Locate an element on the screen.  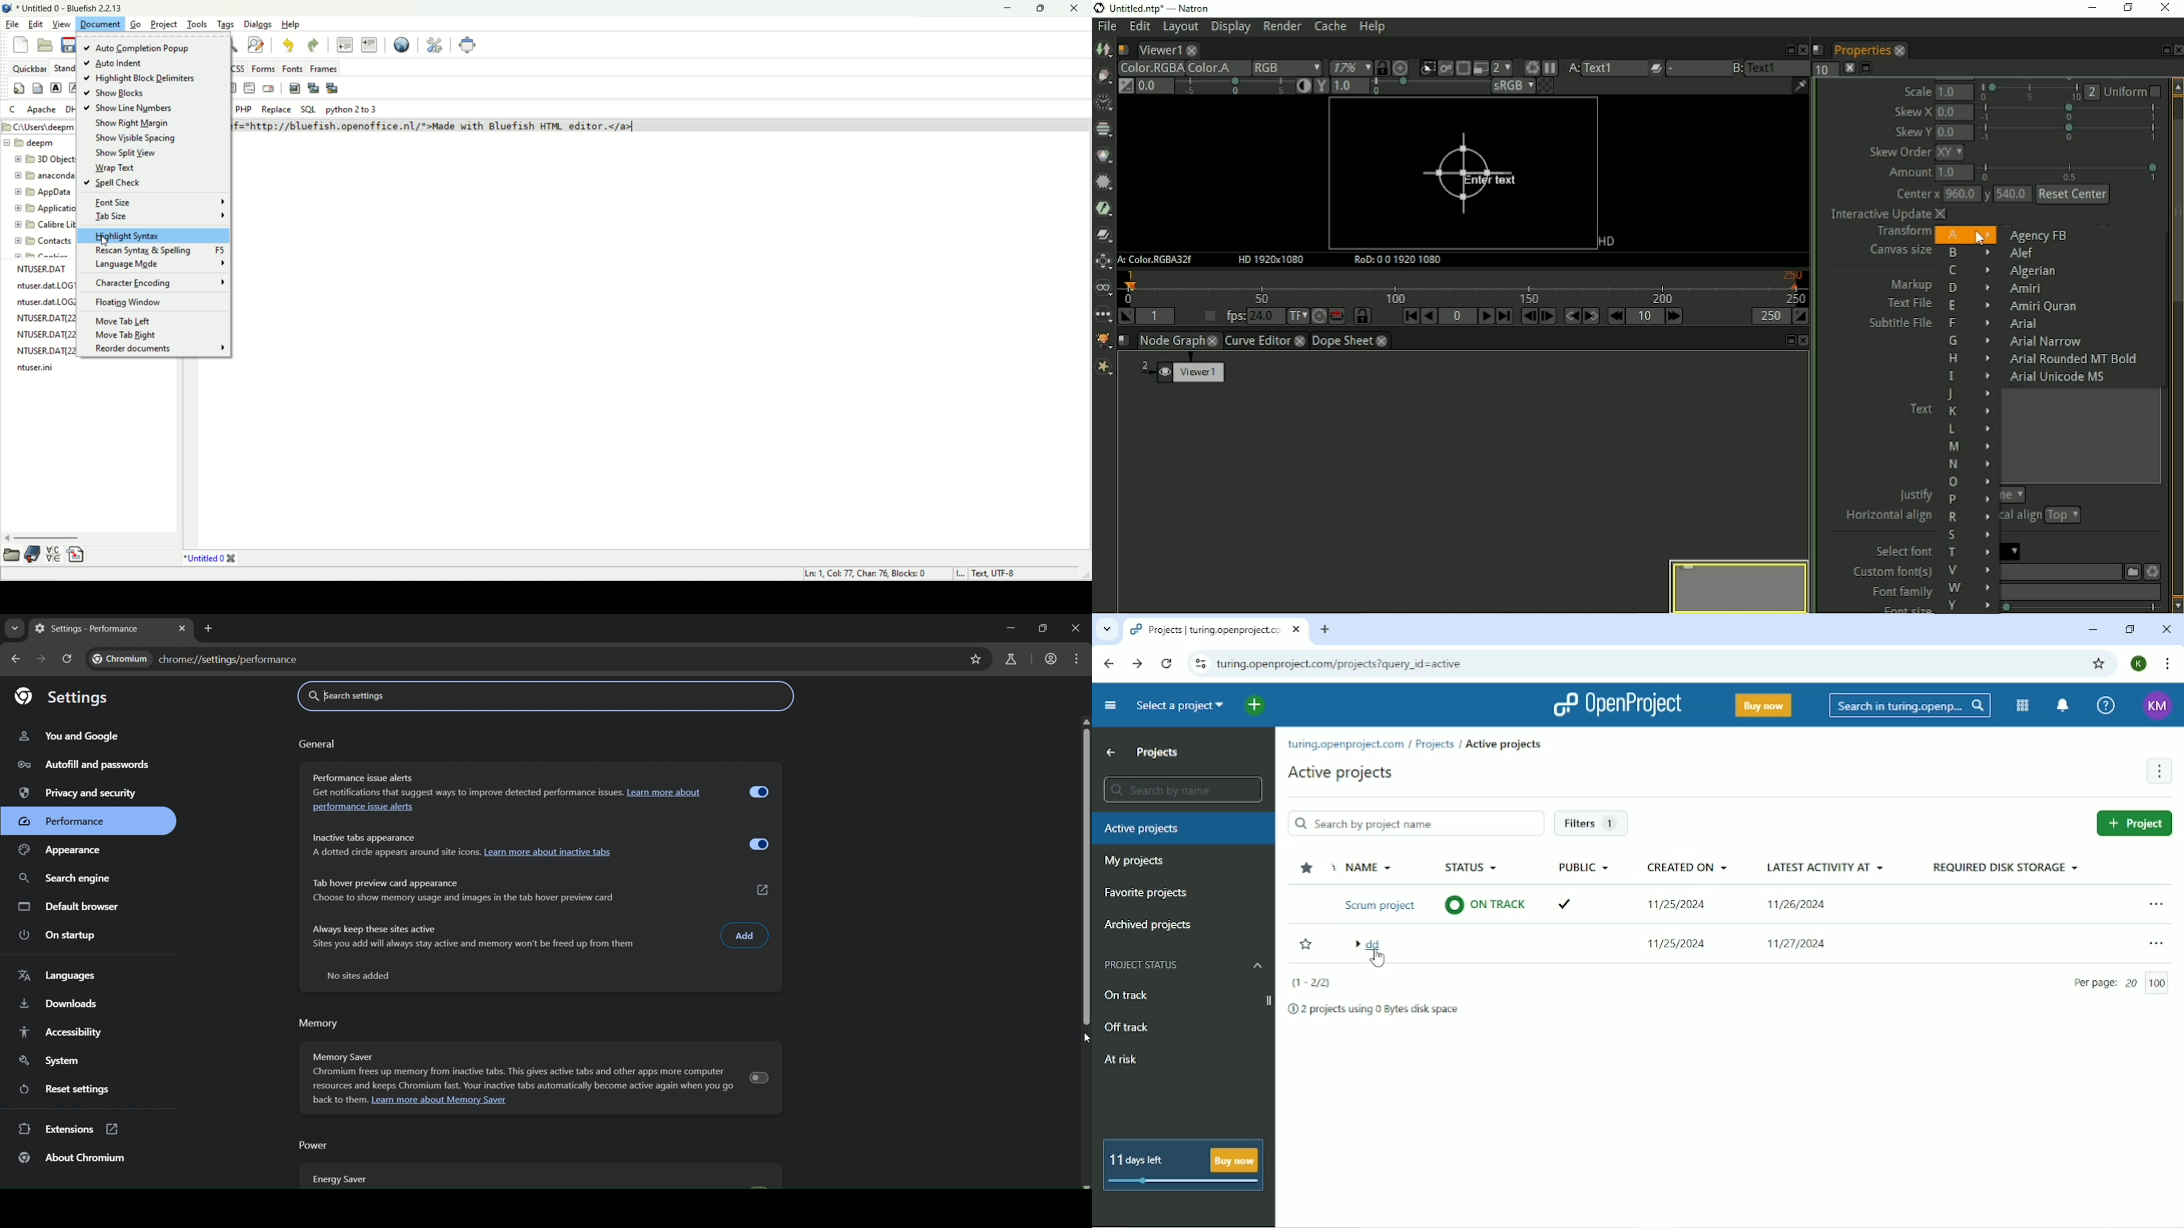
auto completion popup is located at coordinates (147, 47).